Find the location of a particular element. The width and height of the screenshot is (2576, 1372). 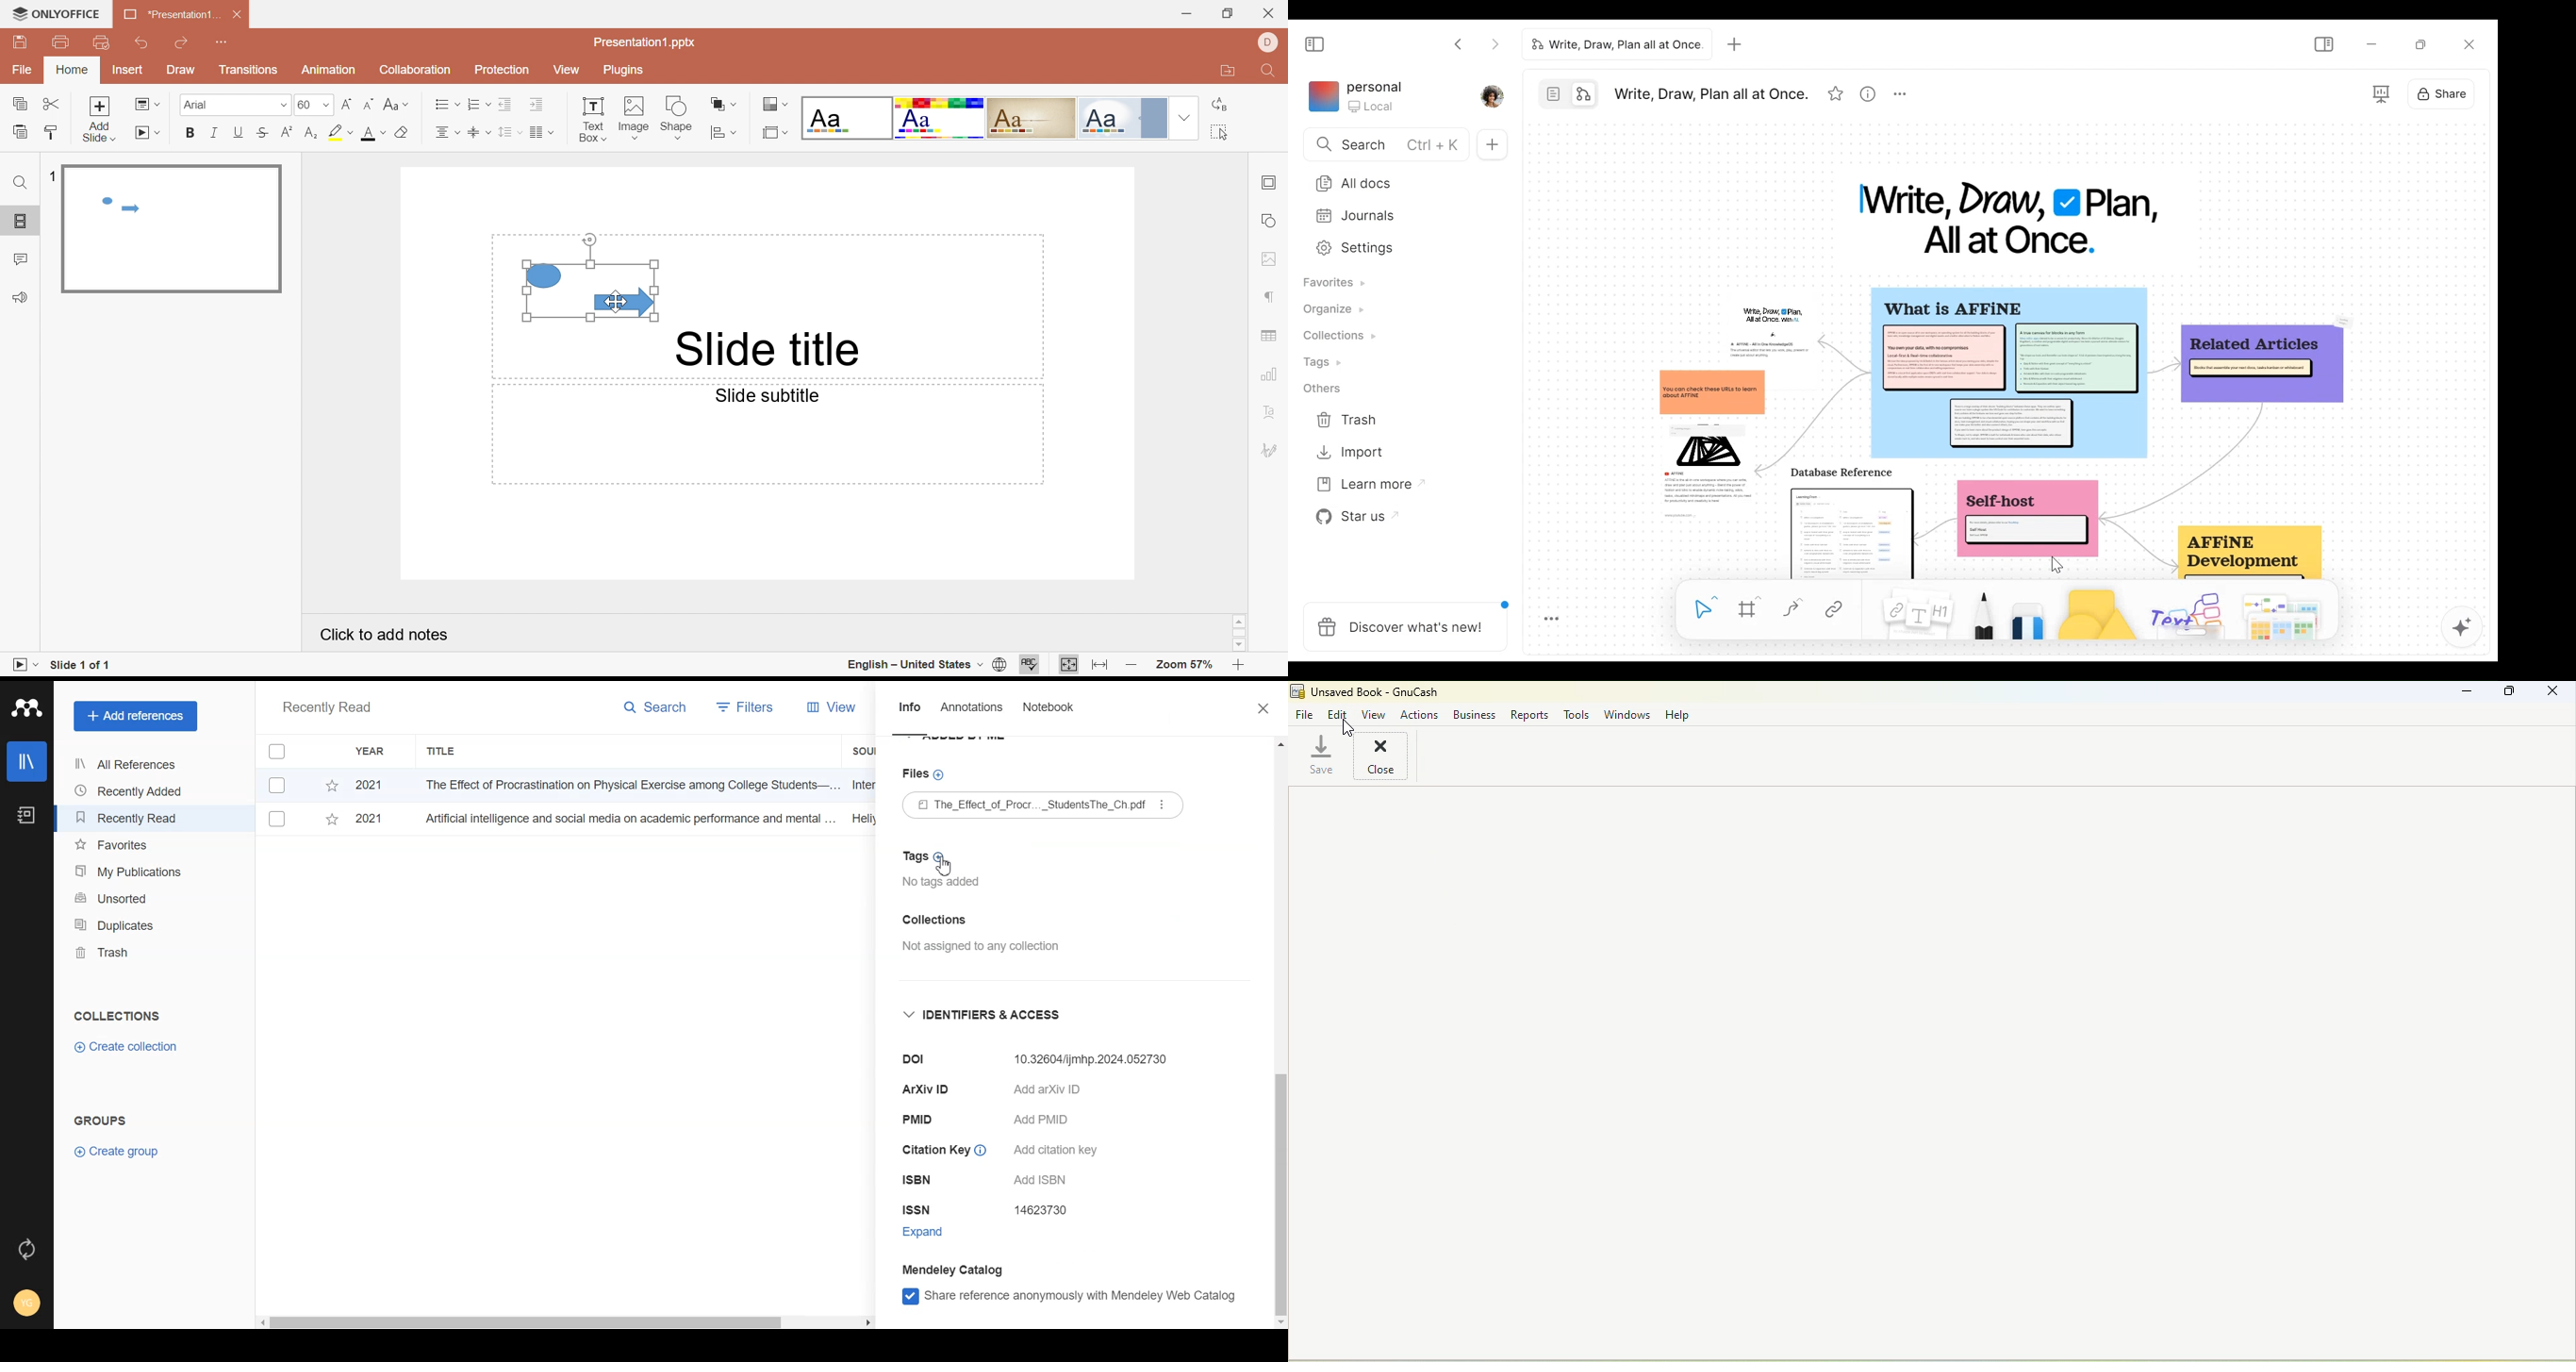

Insert is located at coordinates (131, 72).